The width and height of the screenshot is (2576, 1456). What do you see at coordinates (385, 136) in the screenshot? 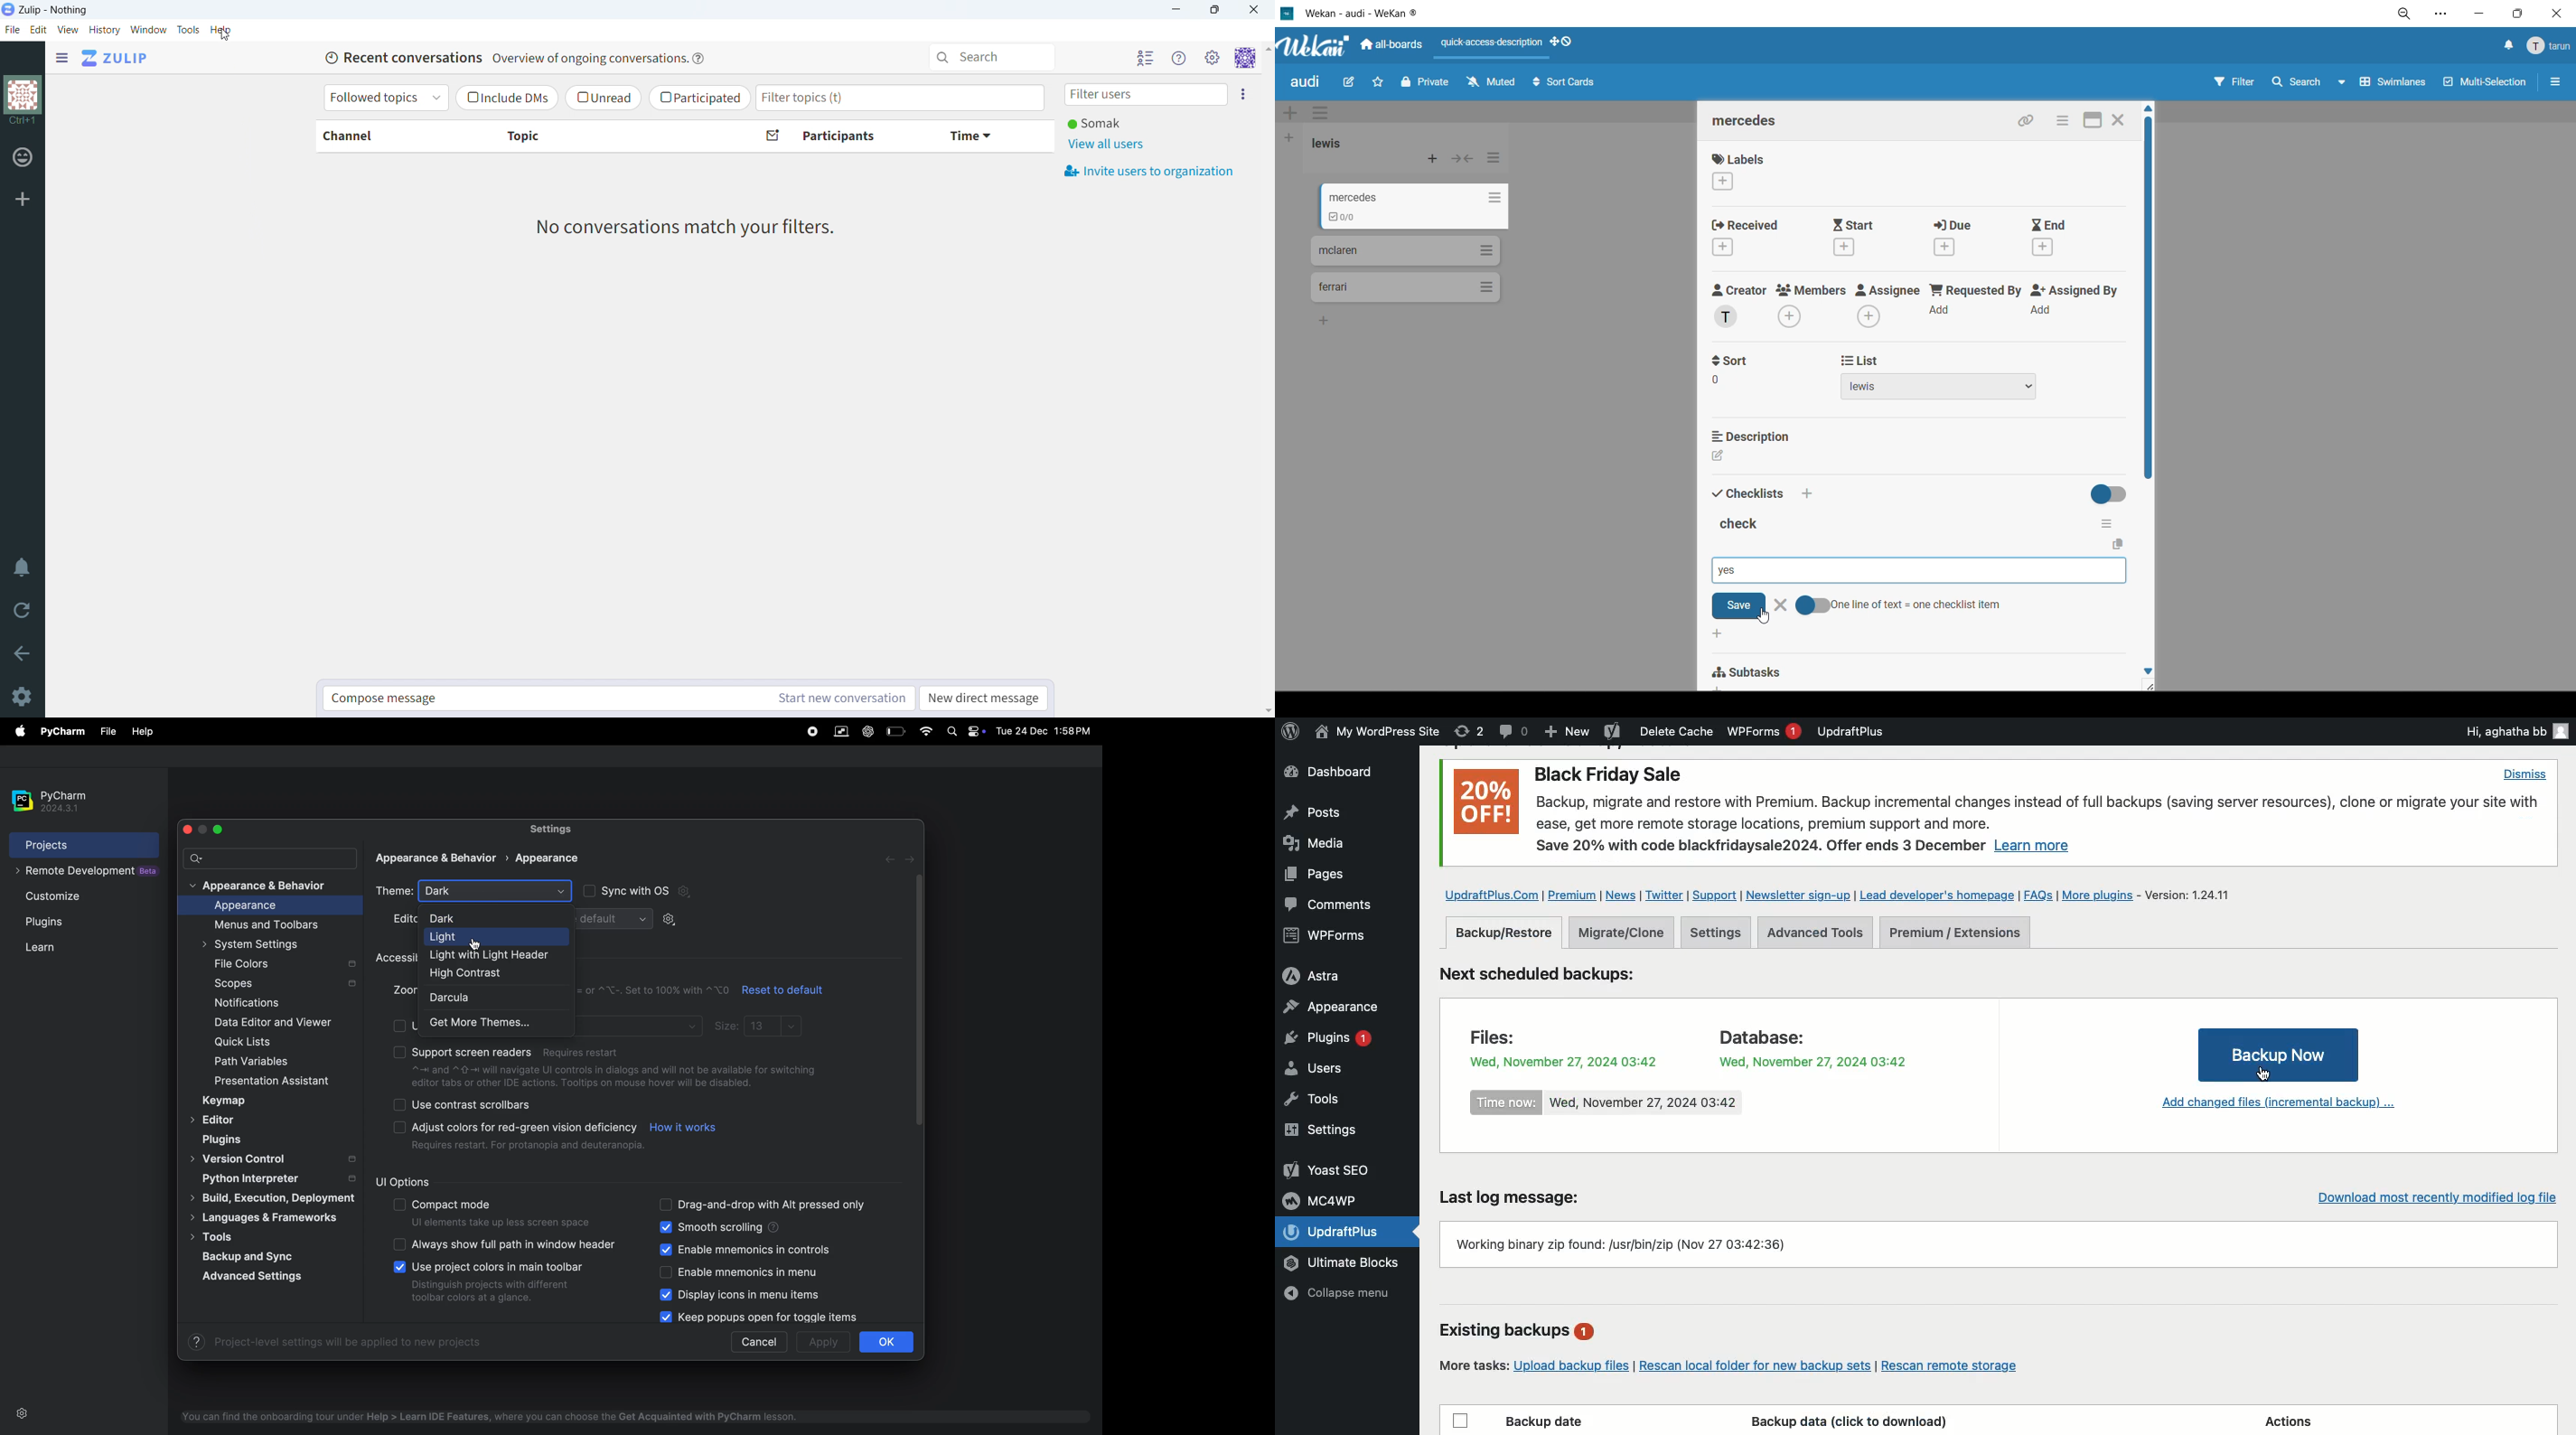
I see `channel` at bounding box center [385, 136].